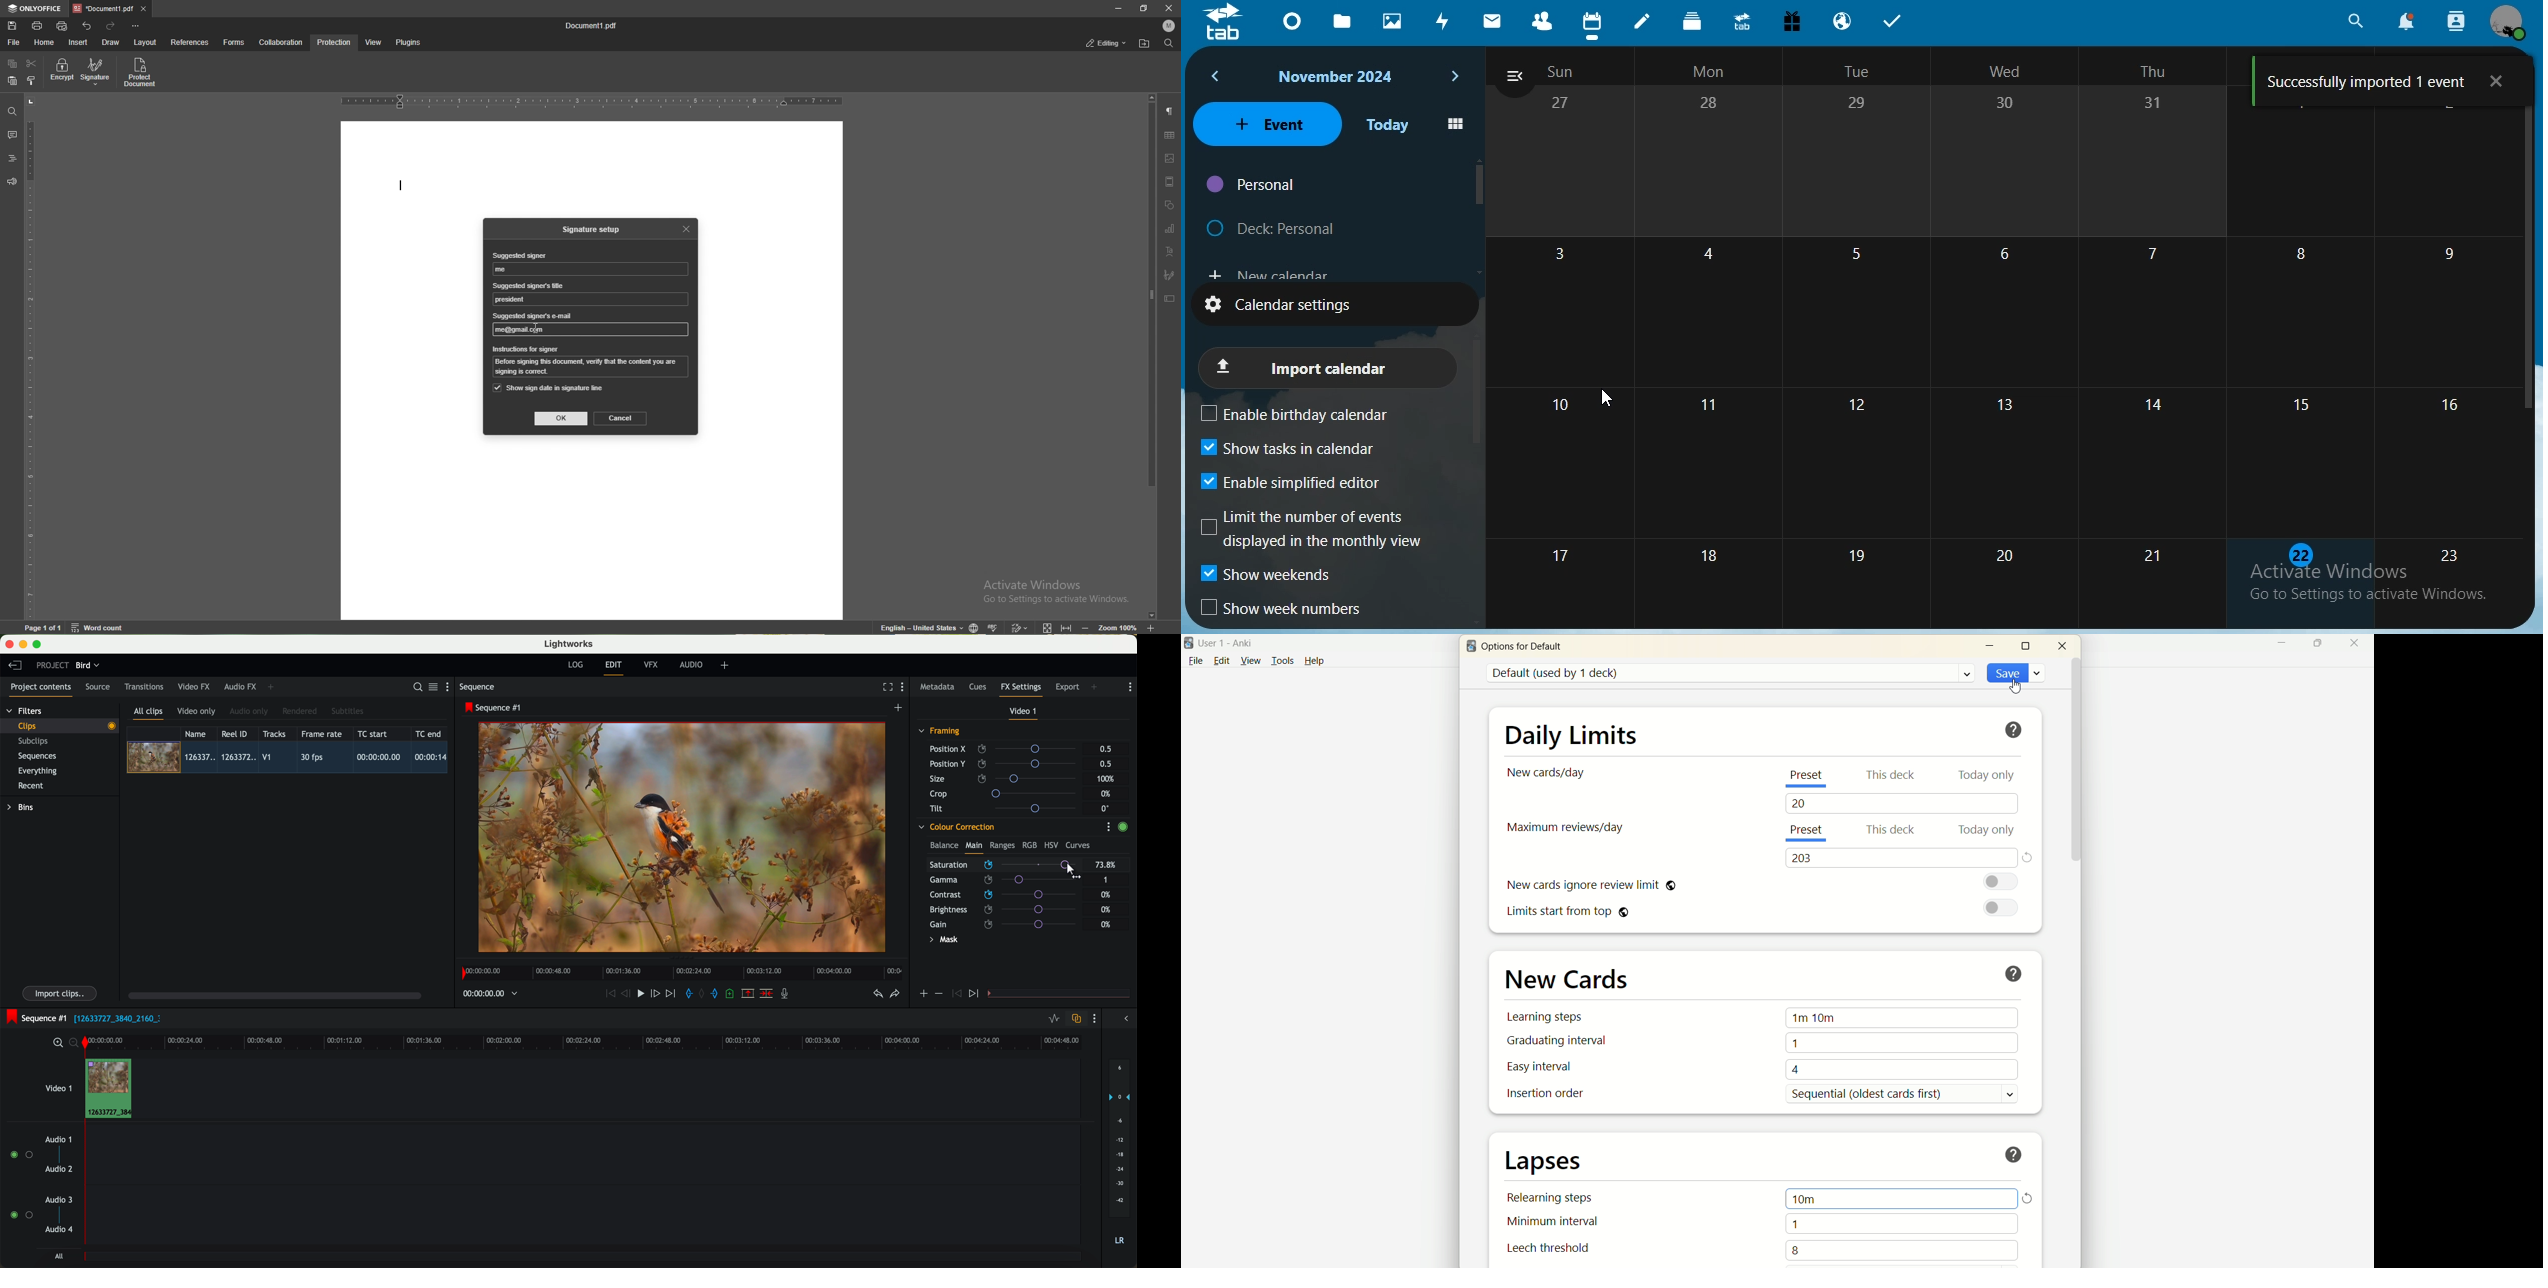 This screenshot has width=2548, height=1288. I want to click on everything, so click(38, 771).